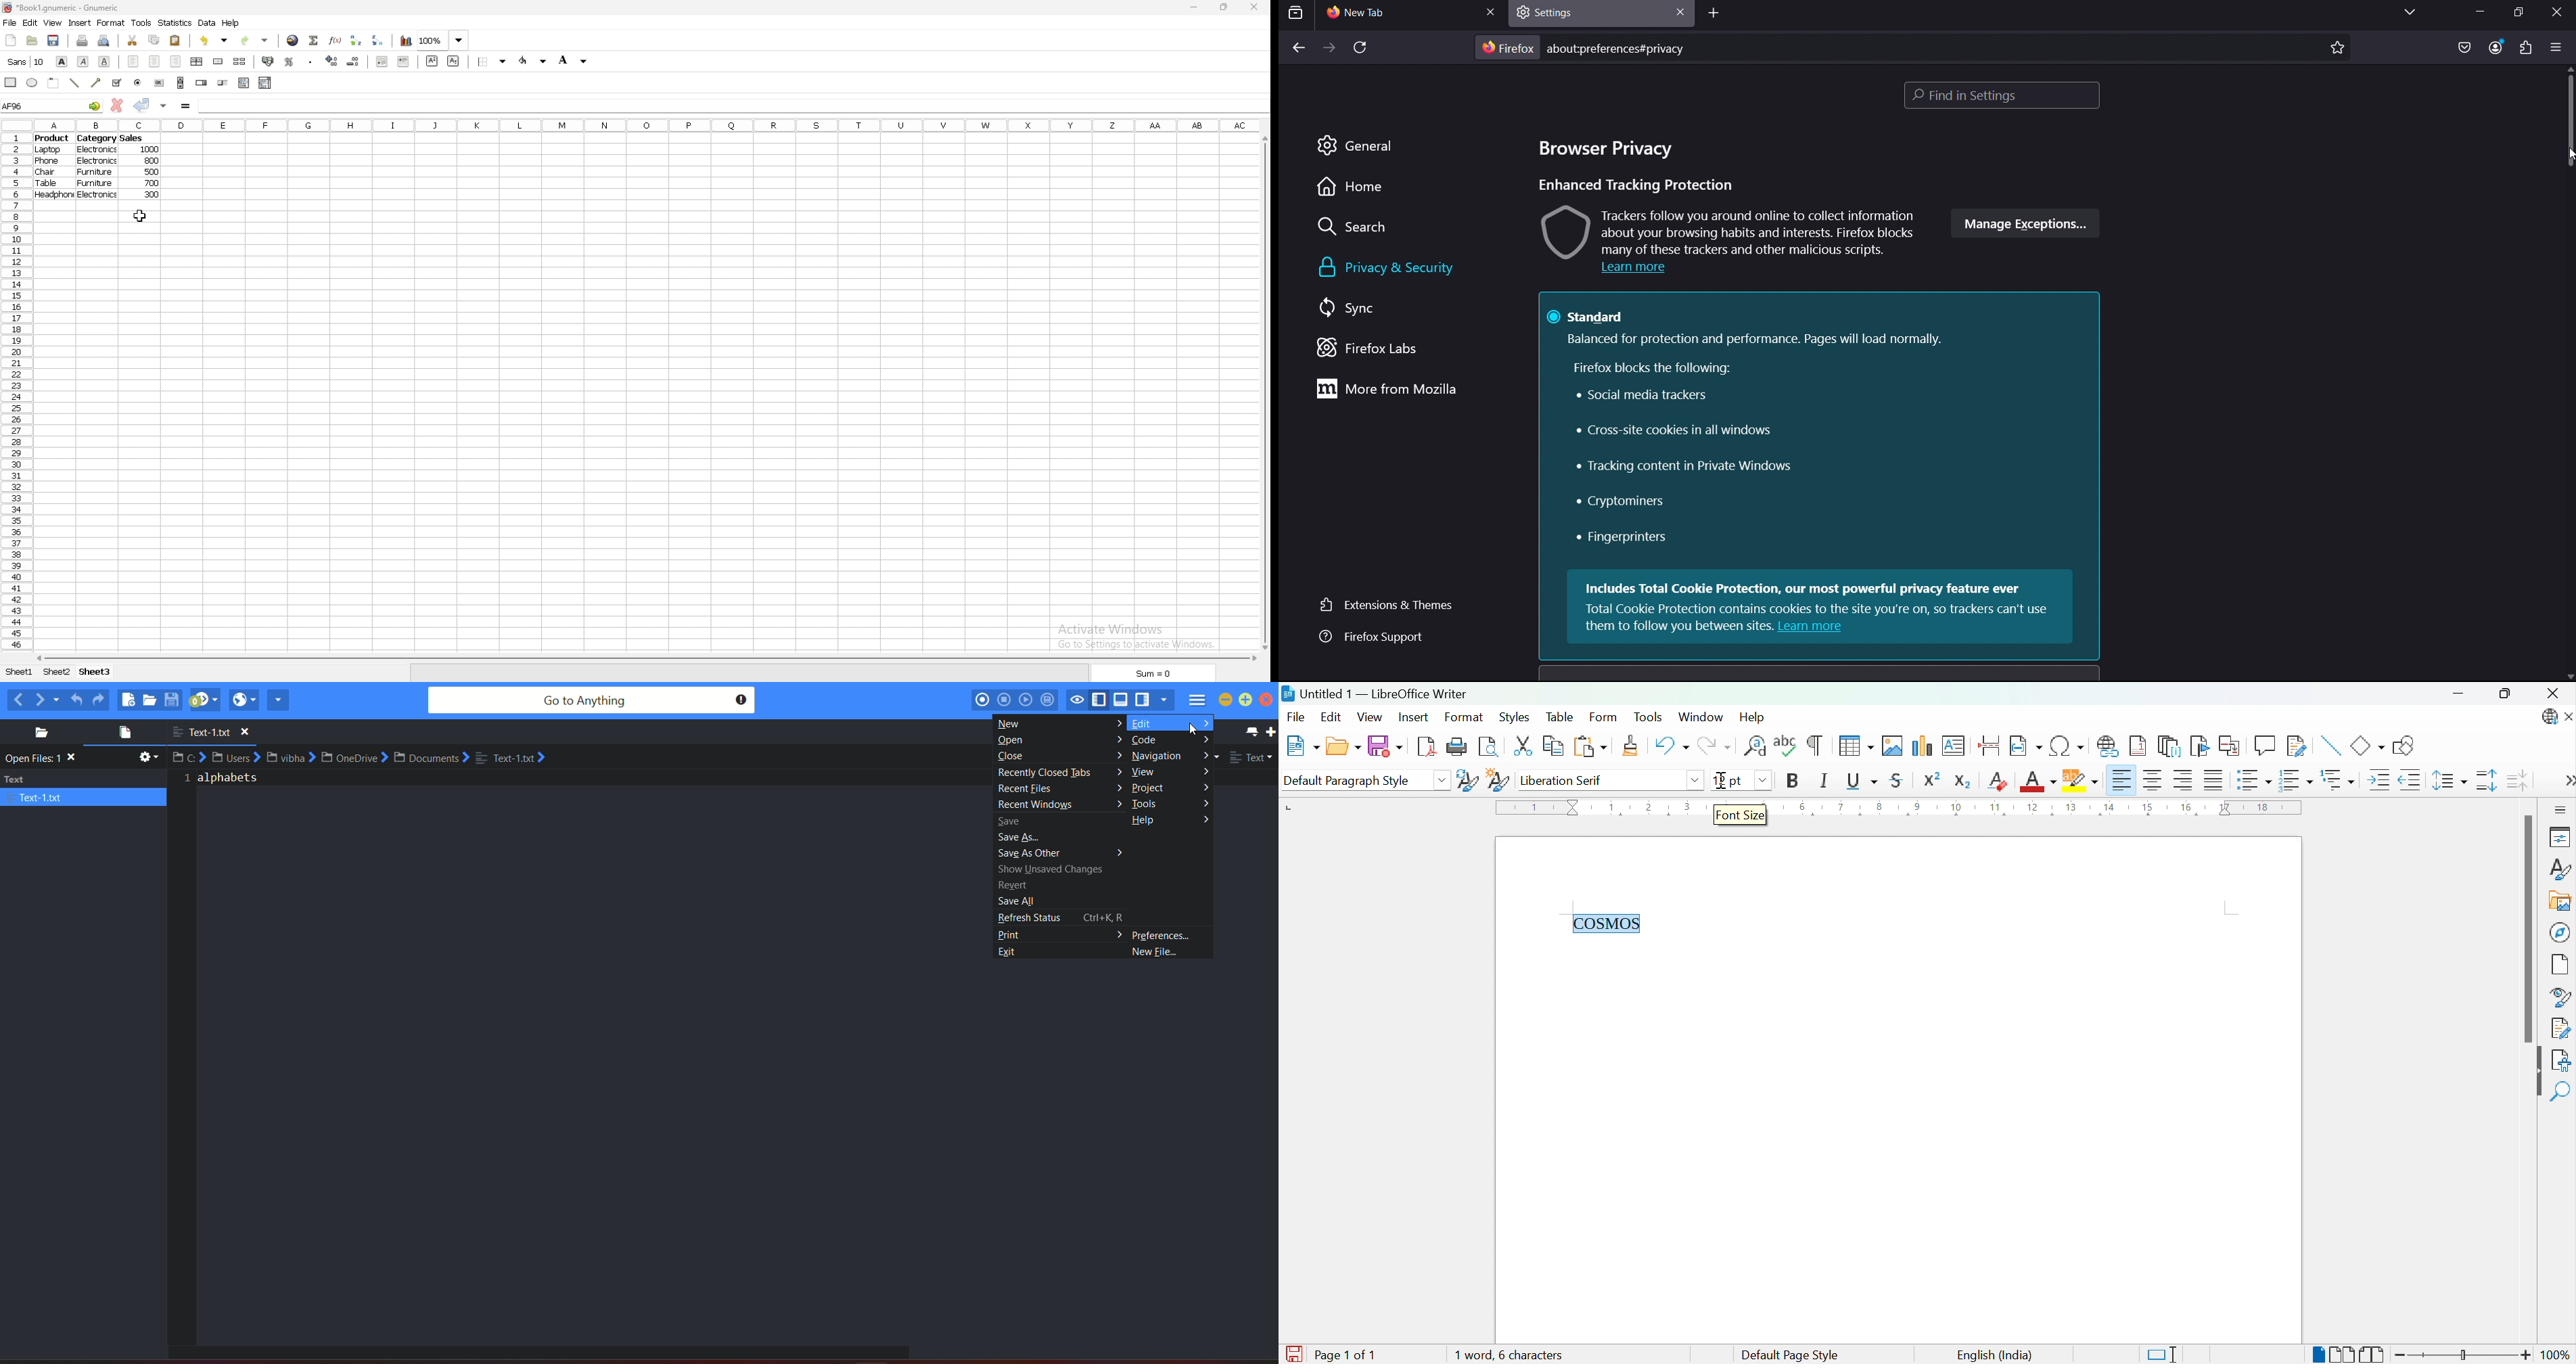 This screenshot has height=1372, width=2576. Describe the element at coordinates (1391, 390) in the screenshot. I see `more from mozilla` at that location.